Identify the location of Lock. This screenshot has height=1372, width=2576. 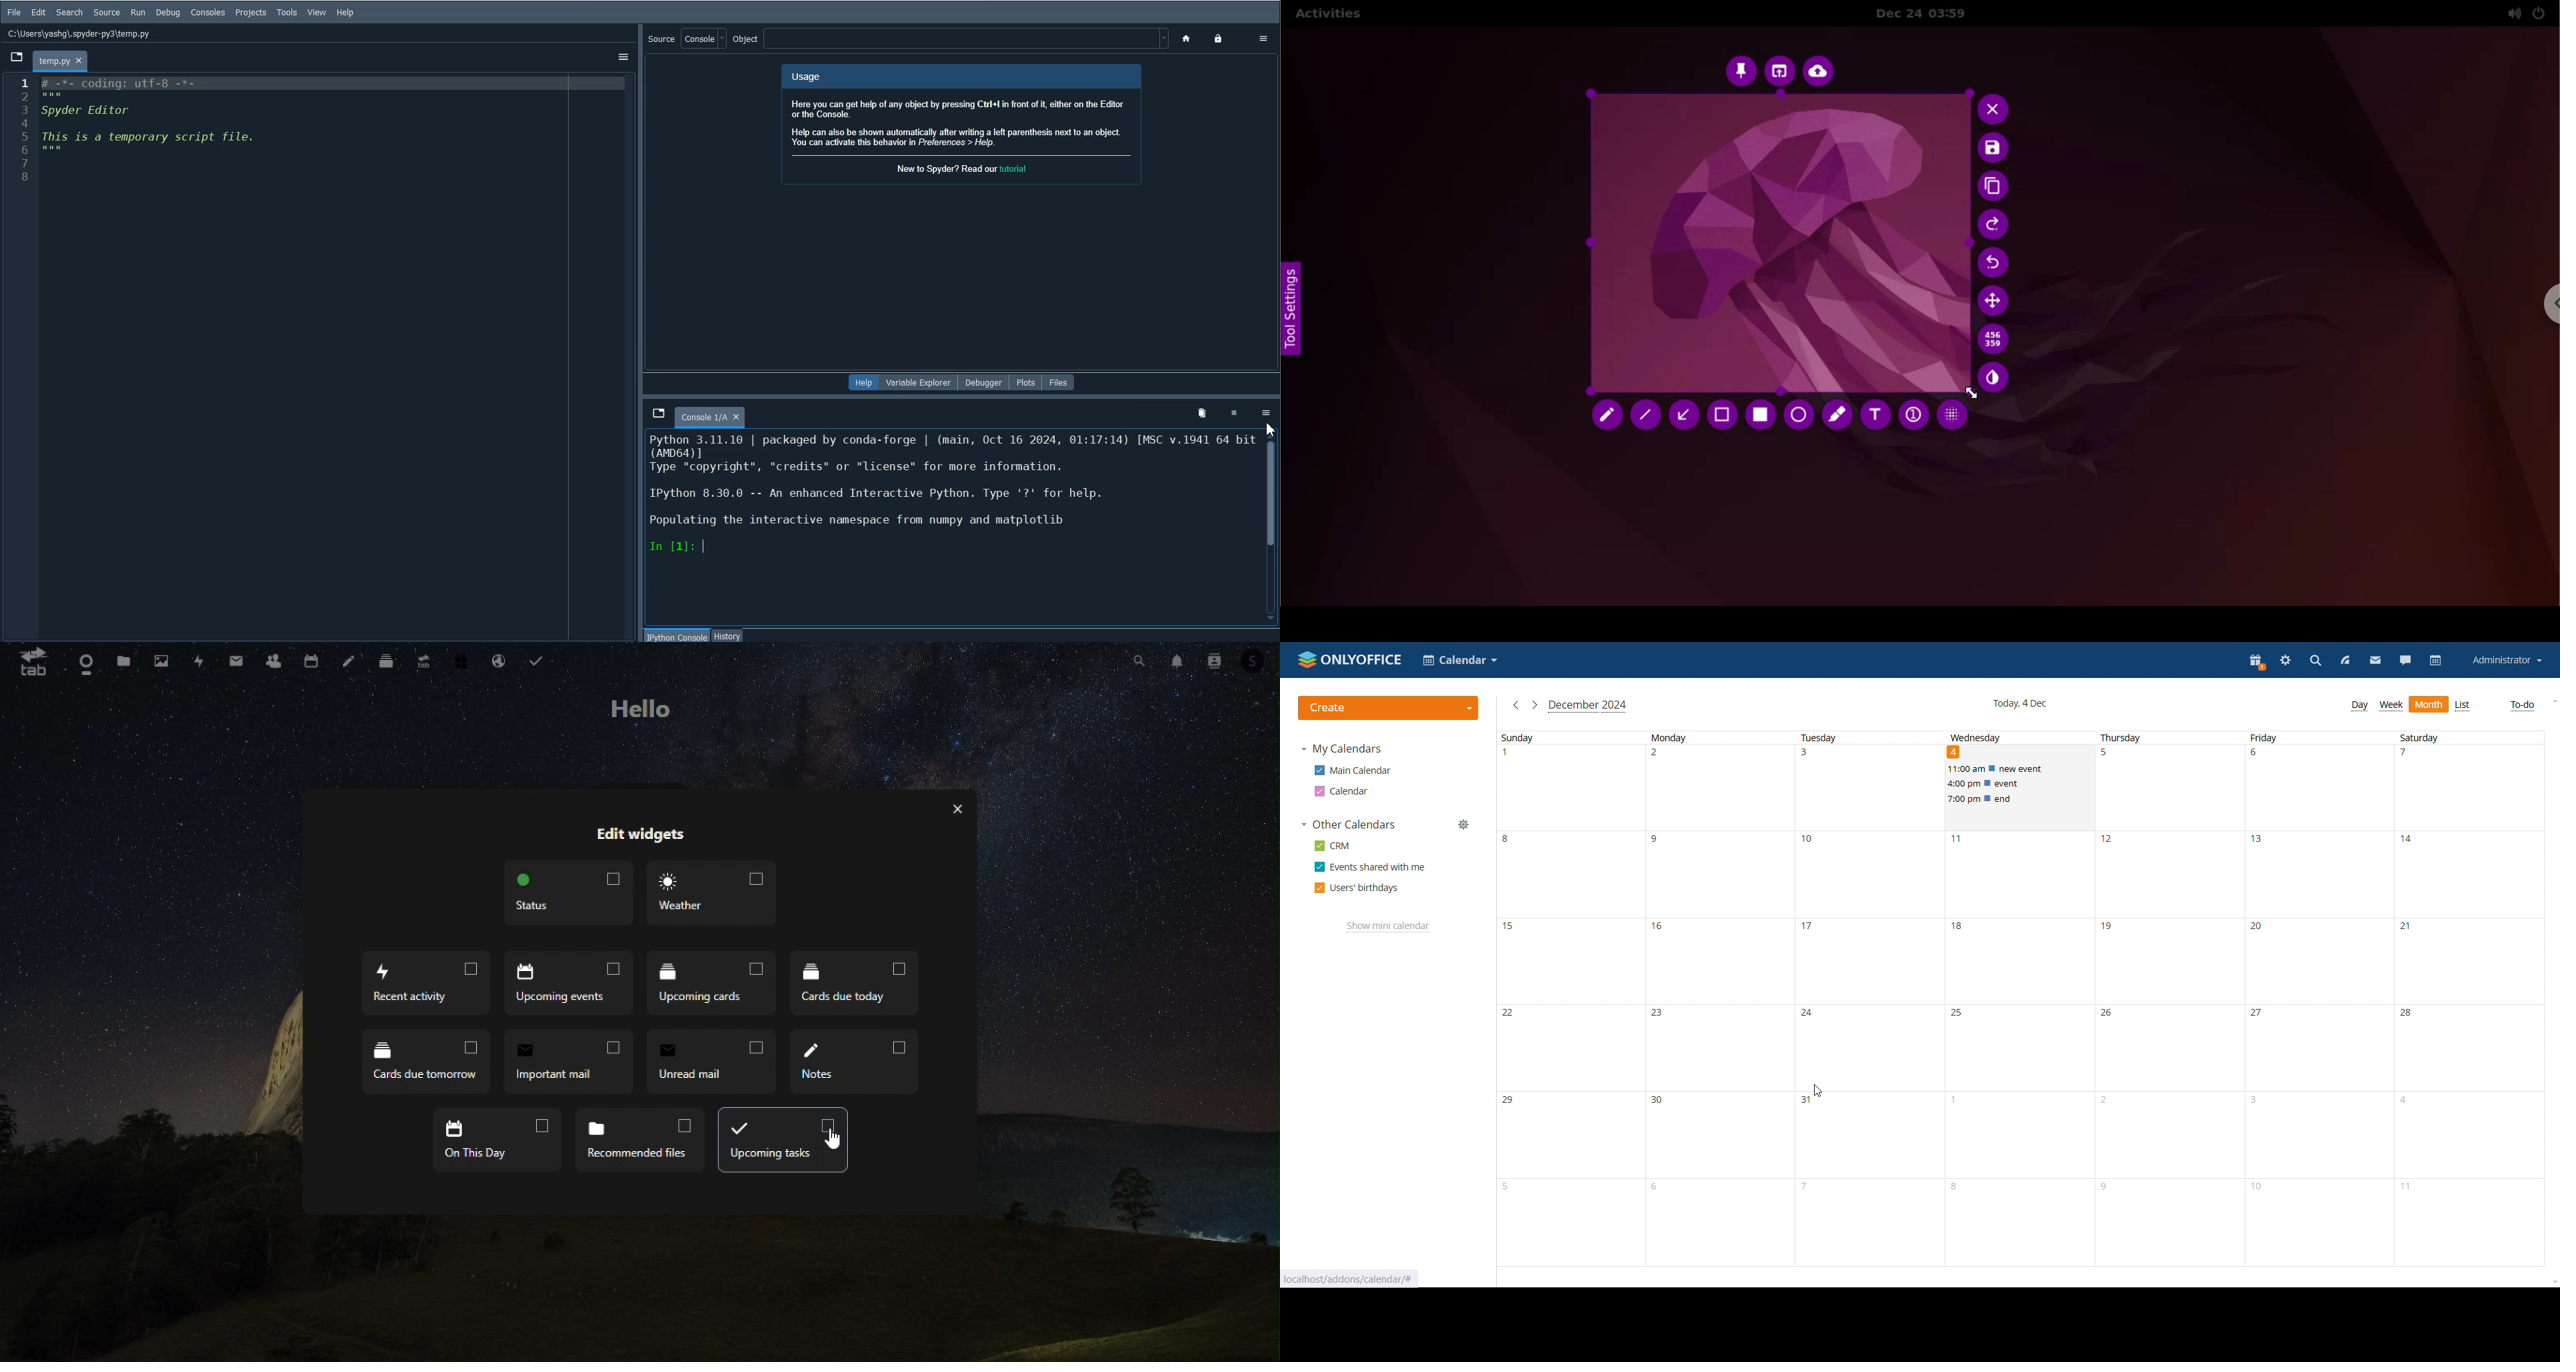
(1221, 39).